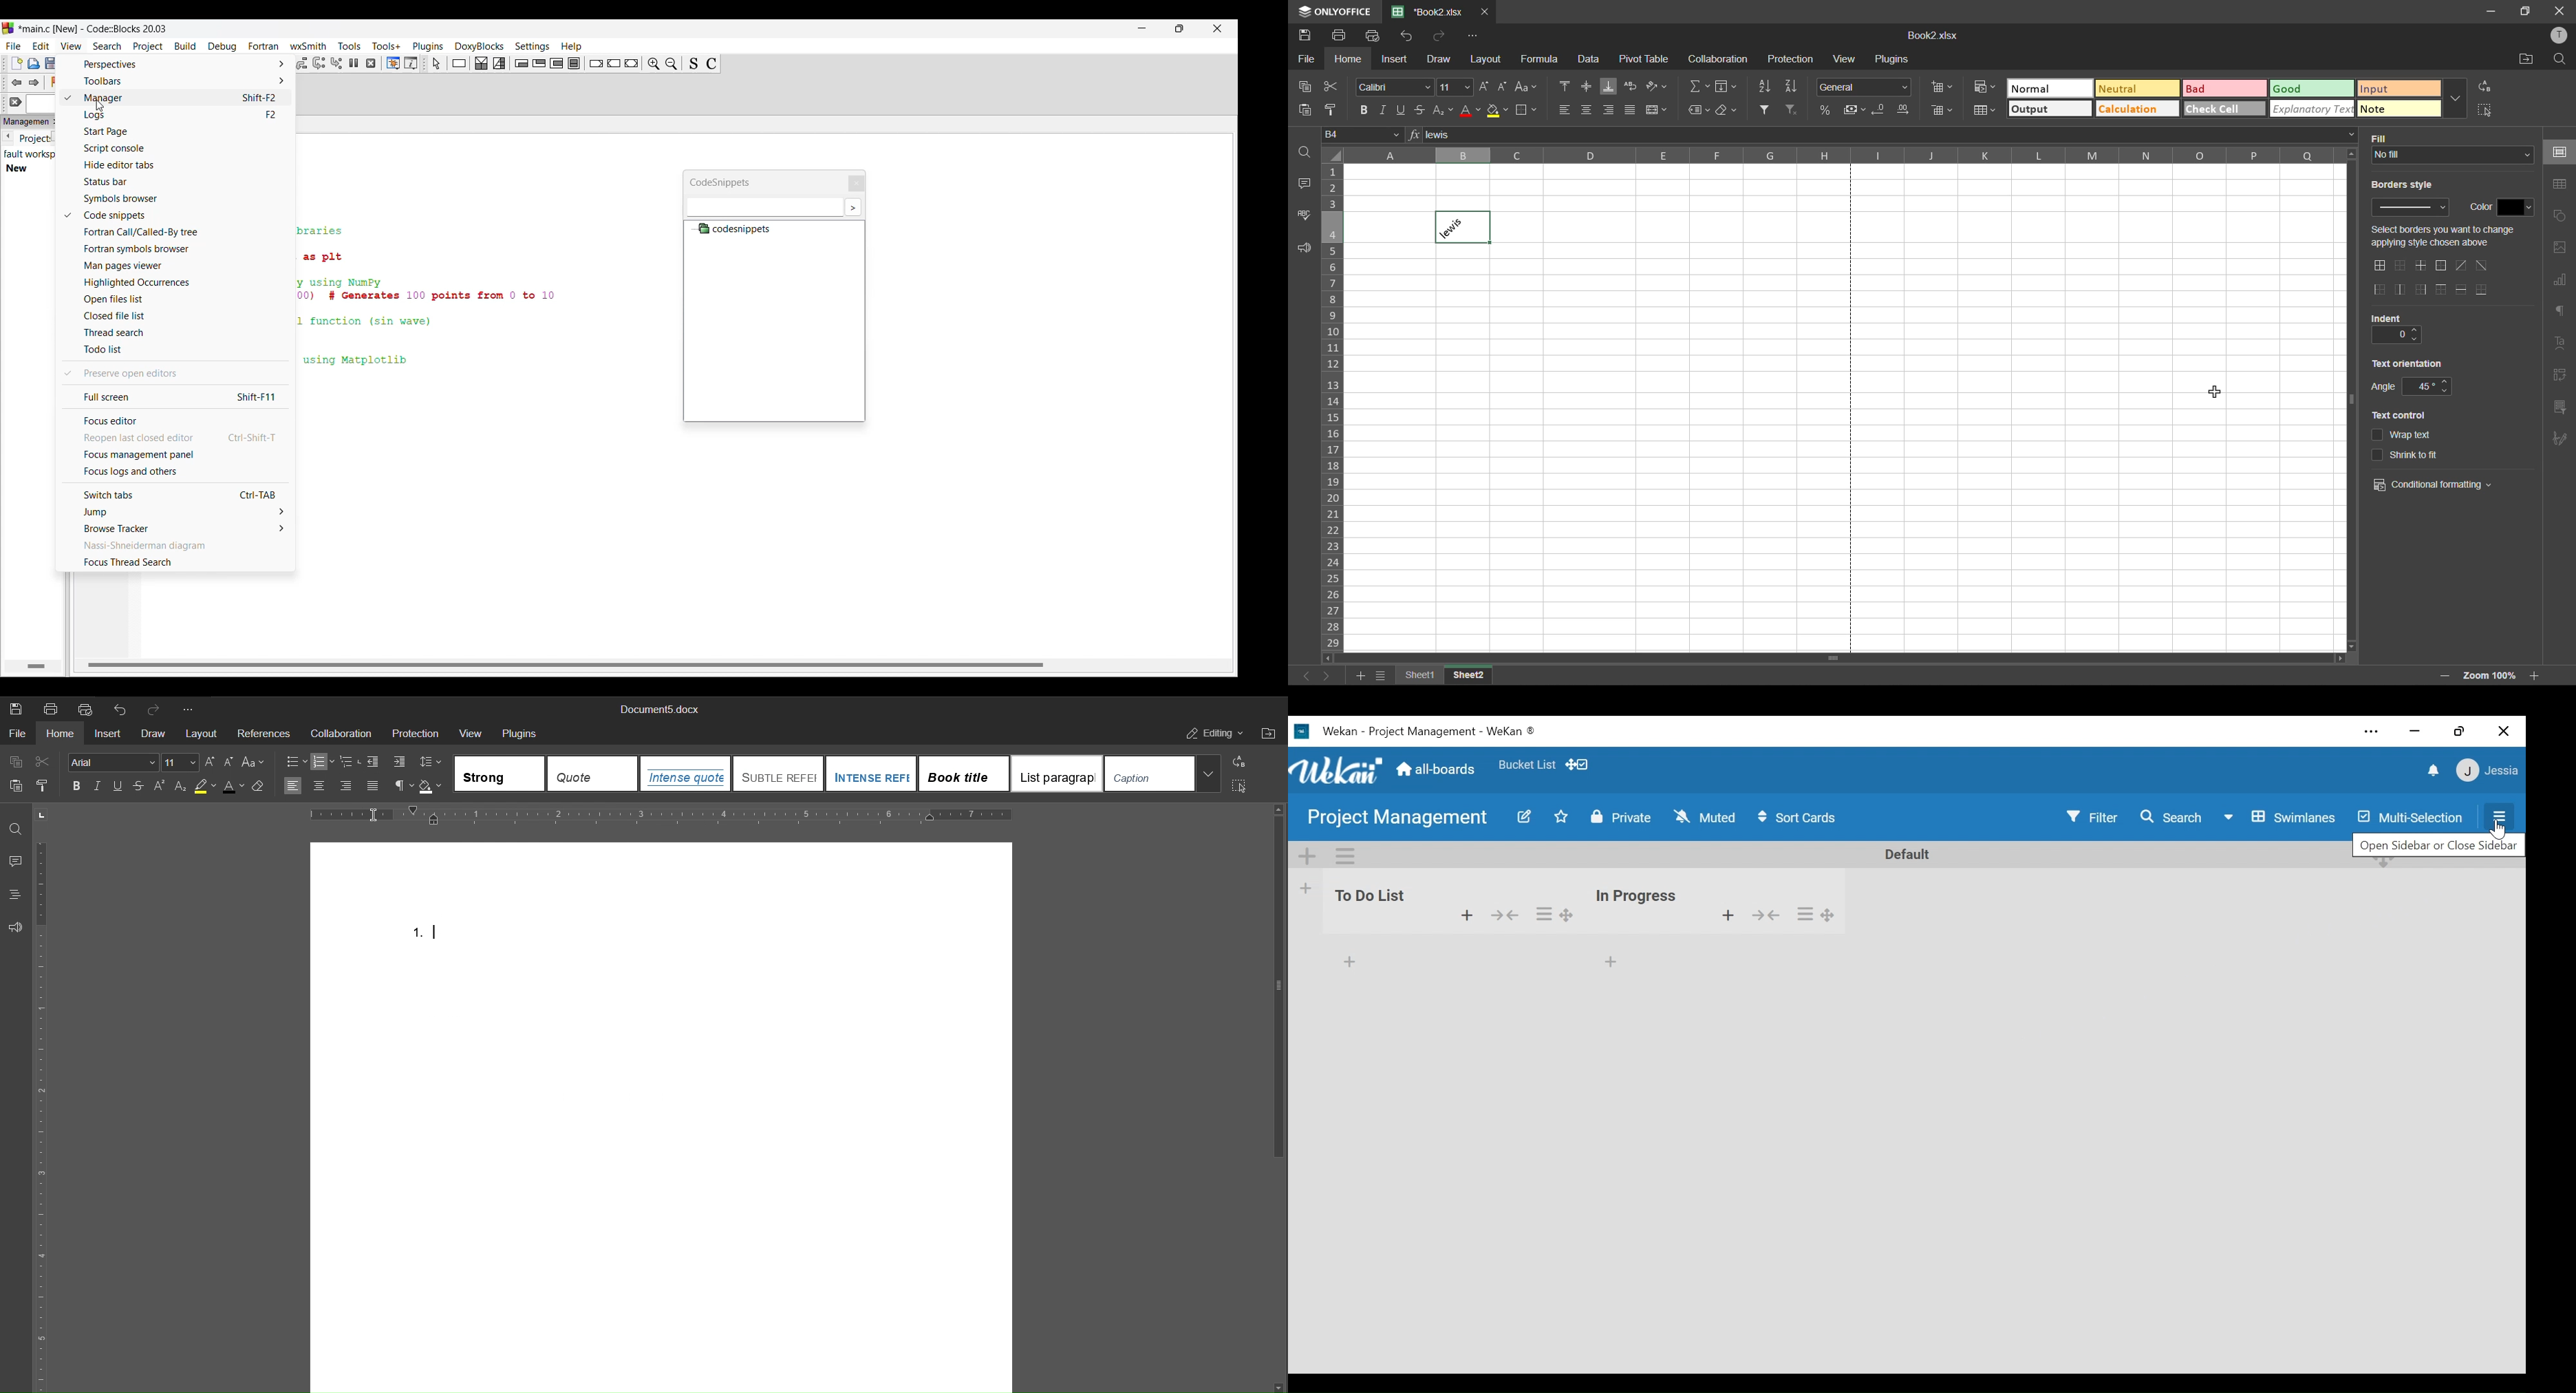  Describe the element at coordinates (34, 83) in the screenshot. I see `Toggle forward` at that location.